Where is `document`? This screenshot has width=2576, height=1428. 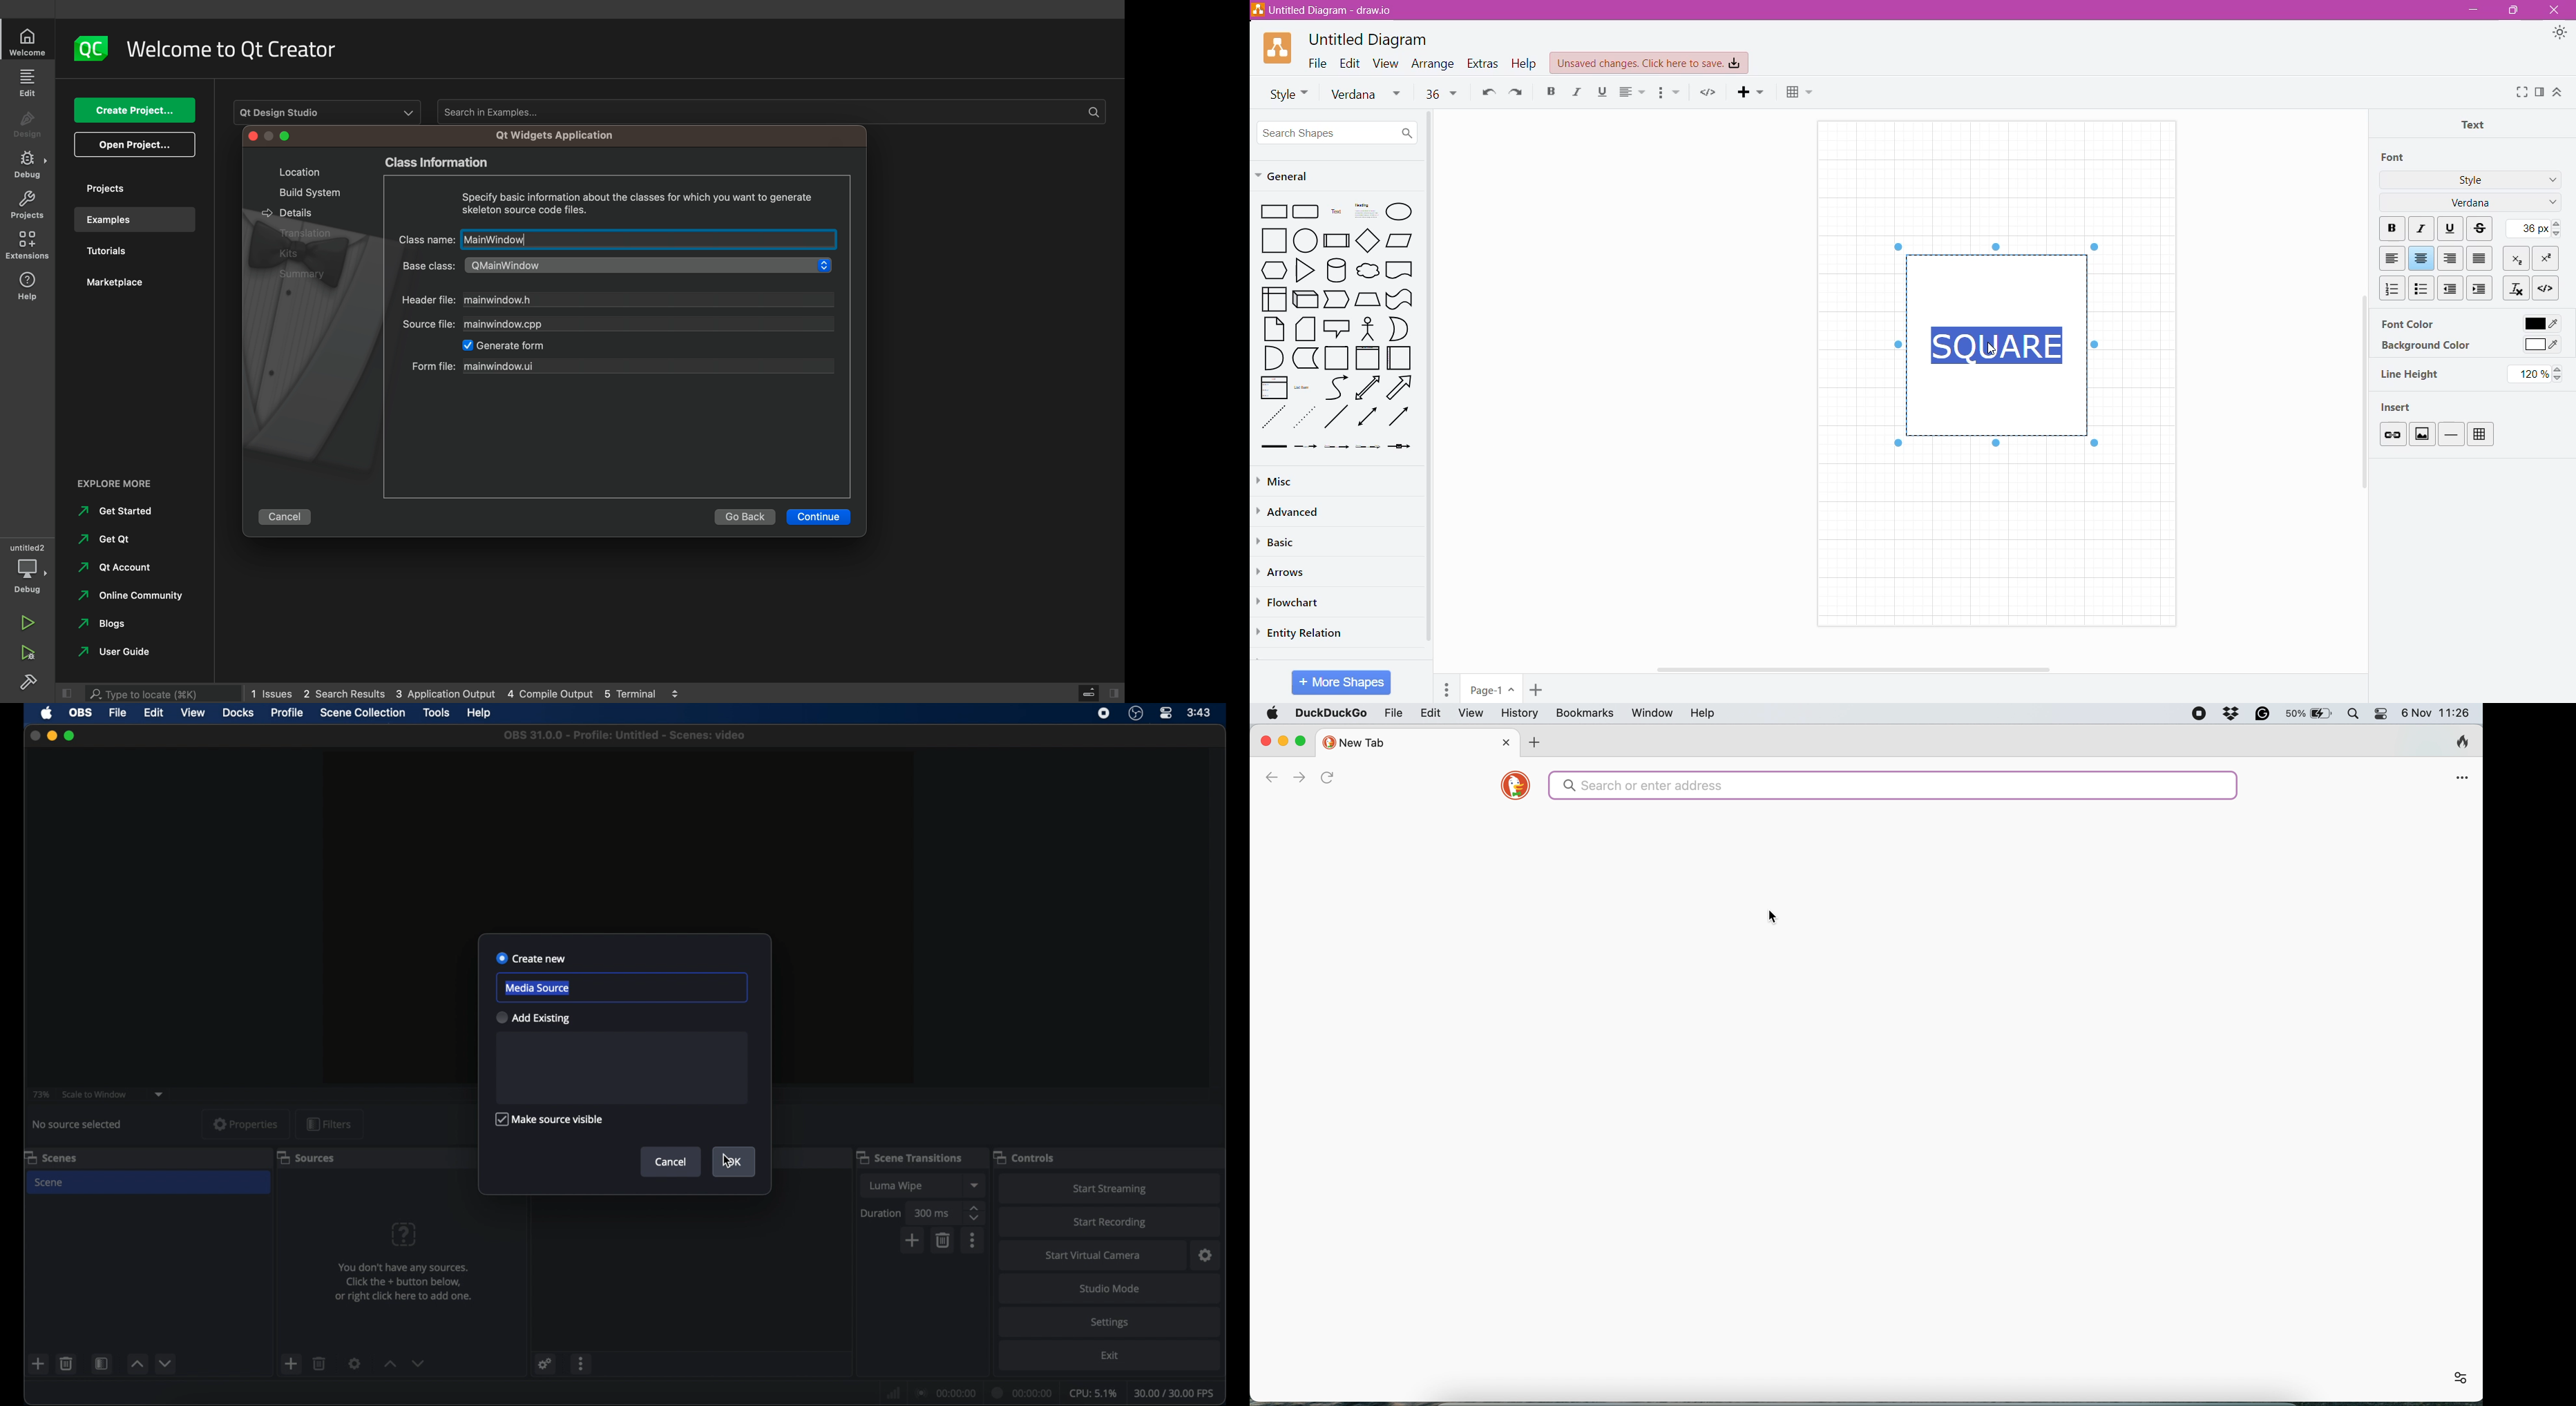
document is located at coordinates (1400, 269).